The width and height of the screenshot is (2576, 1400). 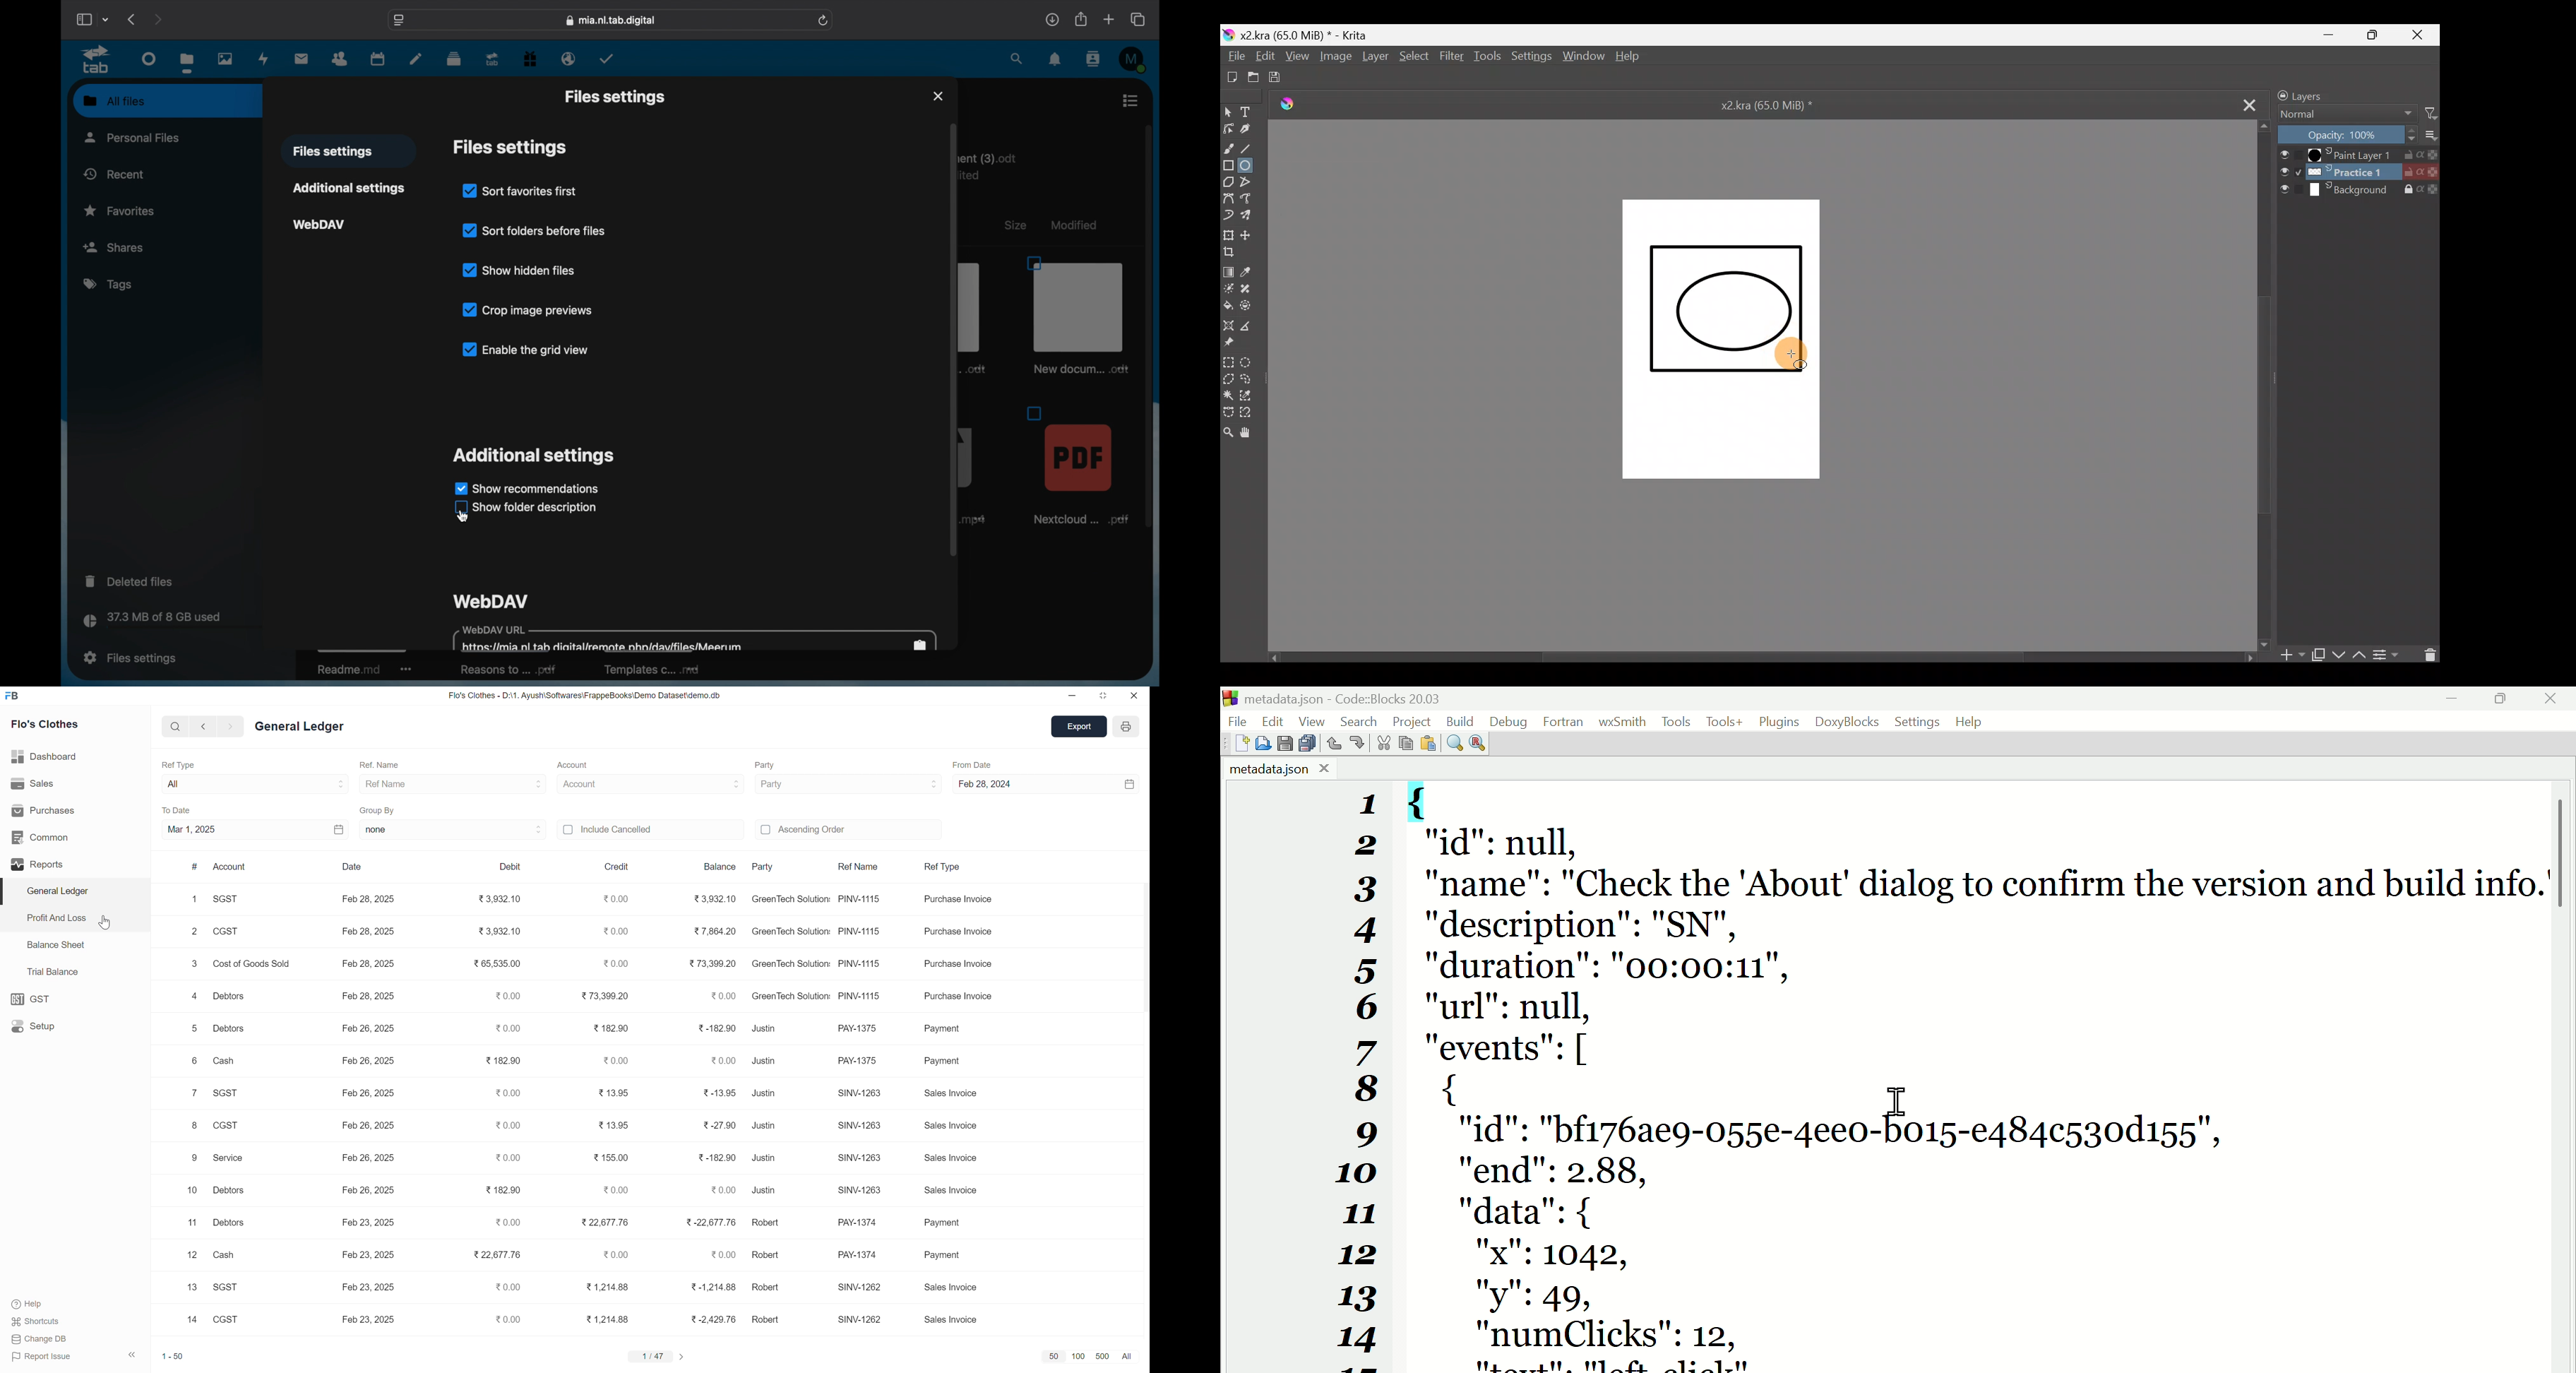 What do you see at coordinates (191, 1063) in the screenshot?
I see `6` at bounding box center [191, 1063].